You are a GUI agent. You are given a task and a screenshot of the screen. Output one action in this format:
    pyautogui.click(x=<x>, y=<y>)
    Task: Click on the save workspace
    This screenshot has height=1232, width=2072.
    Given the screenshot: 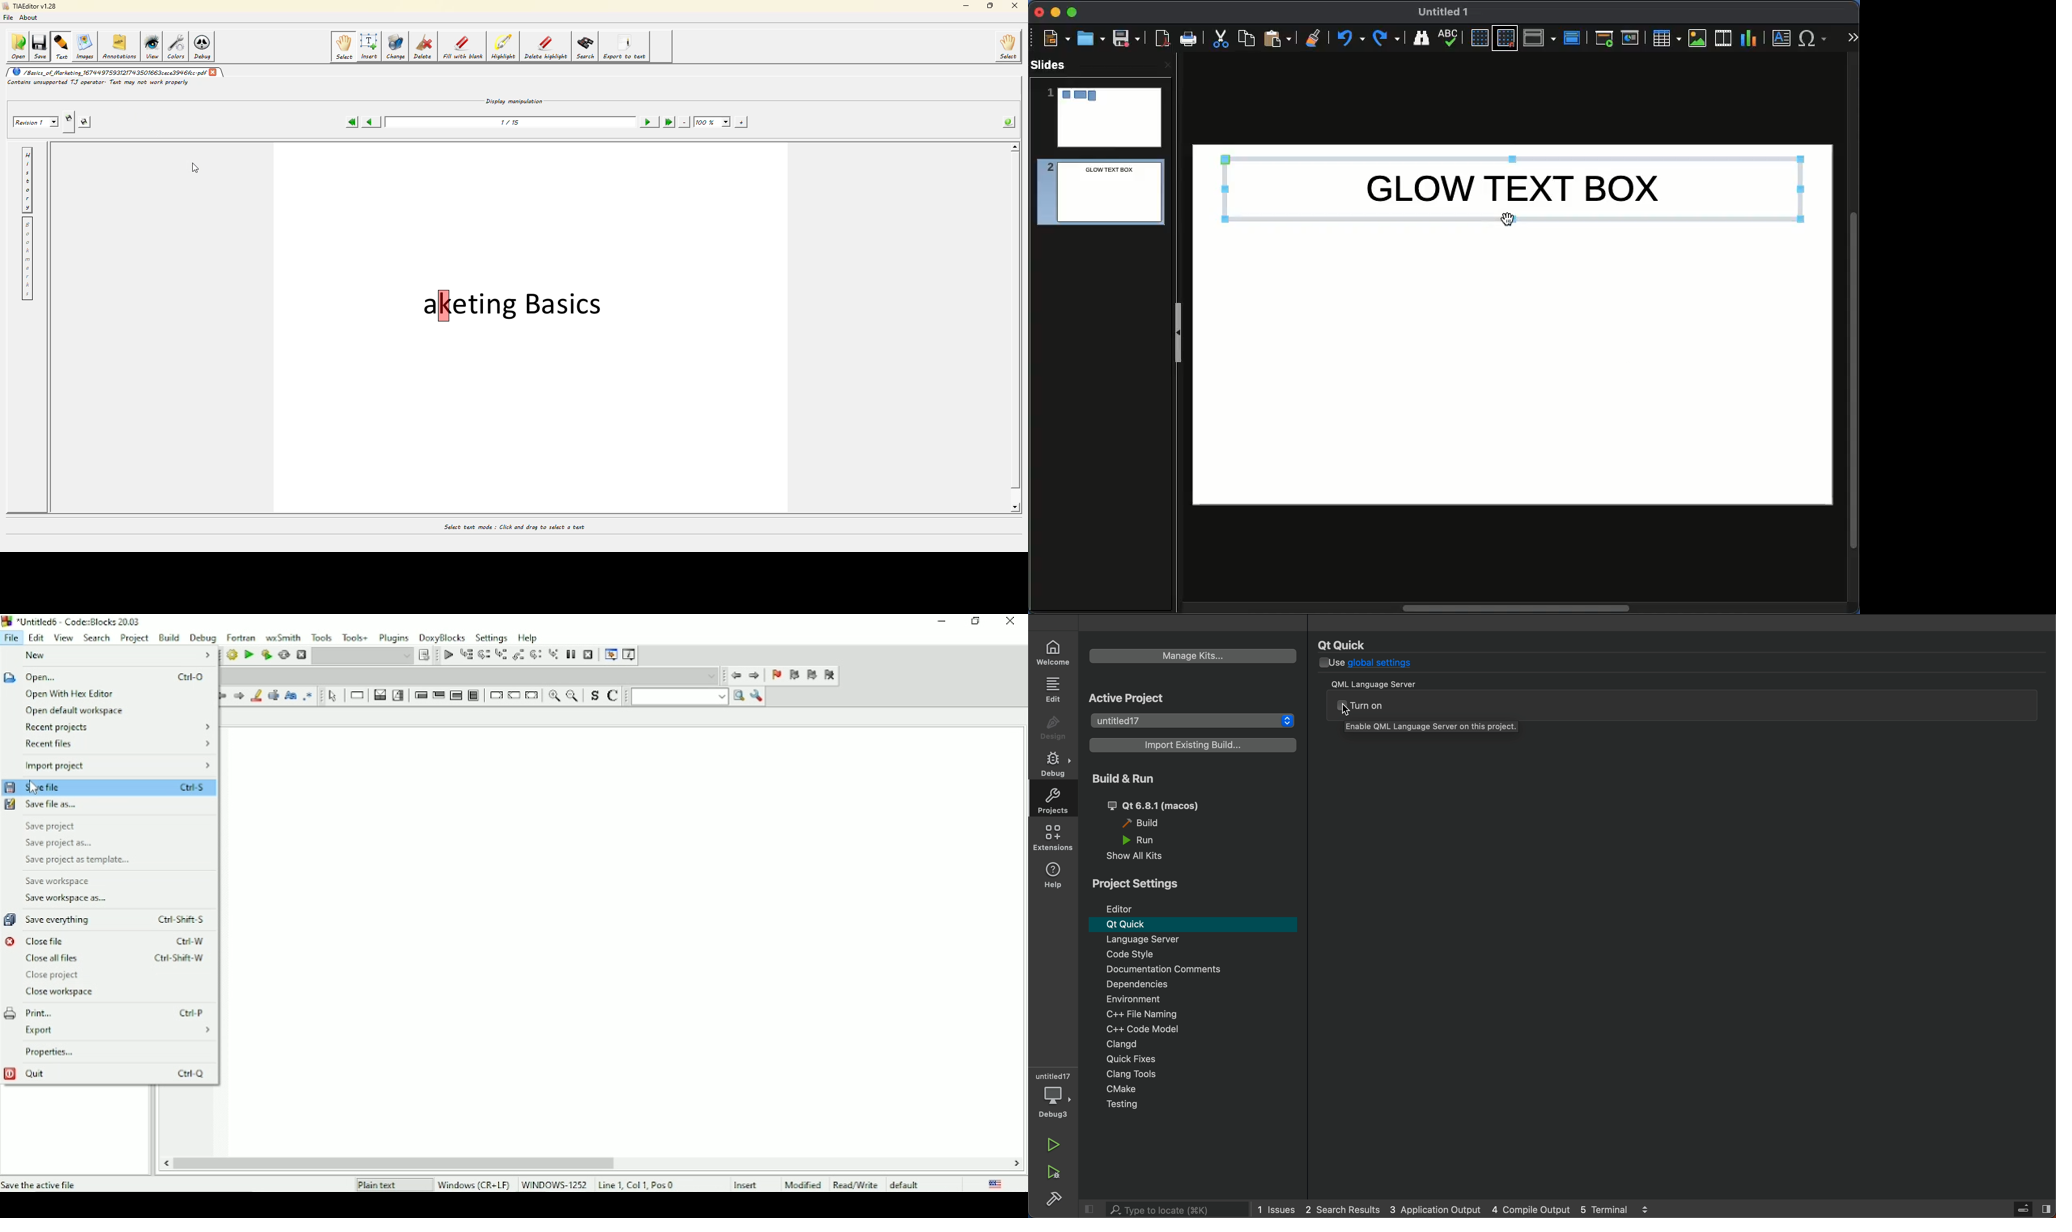 What is the action you would take?
    pyautogui.click(x=63, y=881)
    